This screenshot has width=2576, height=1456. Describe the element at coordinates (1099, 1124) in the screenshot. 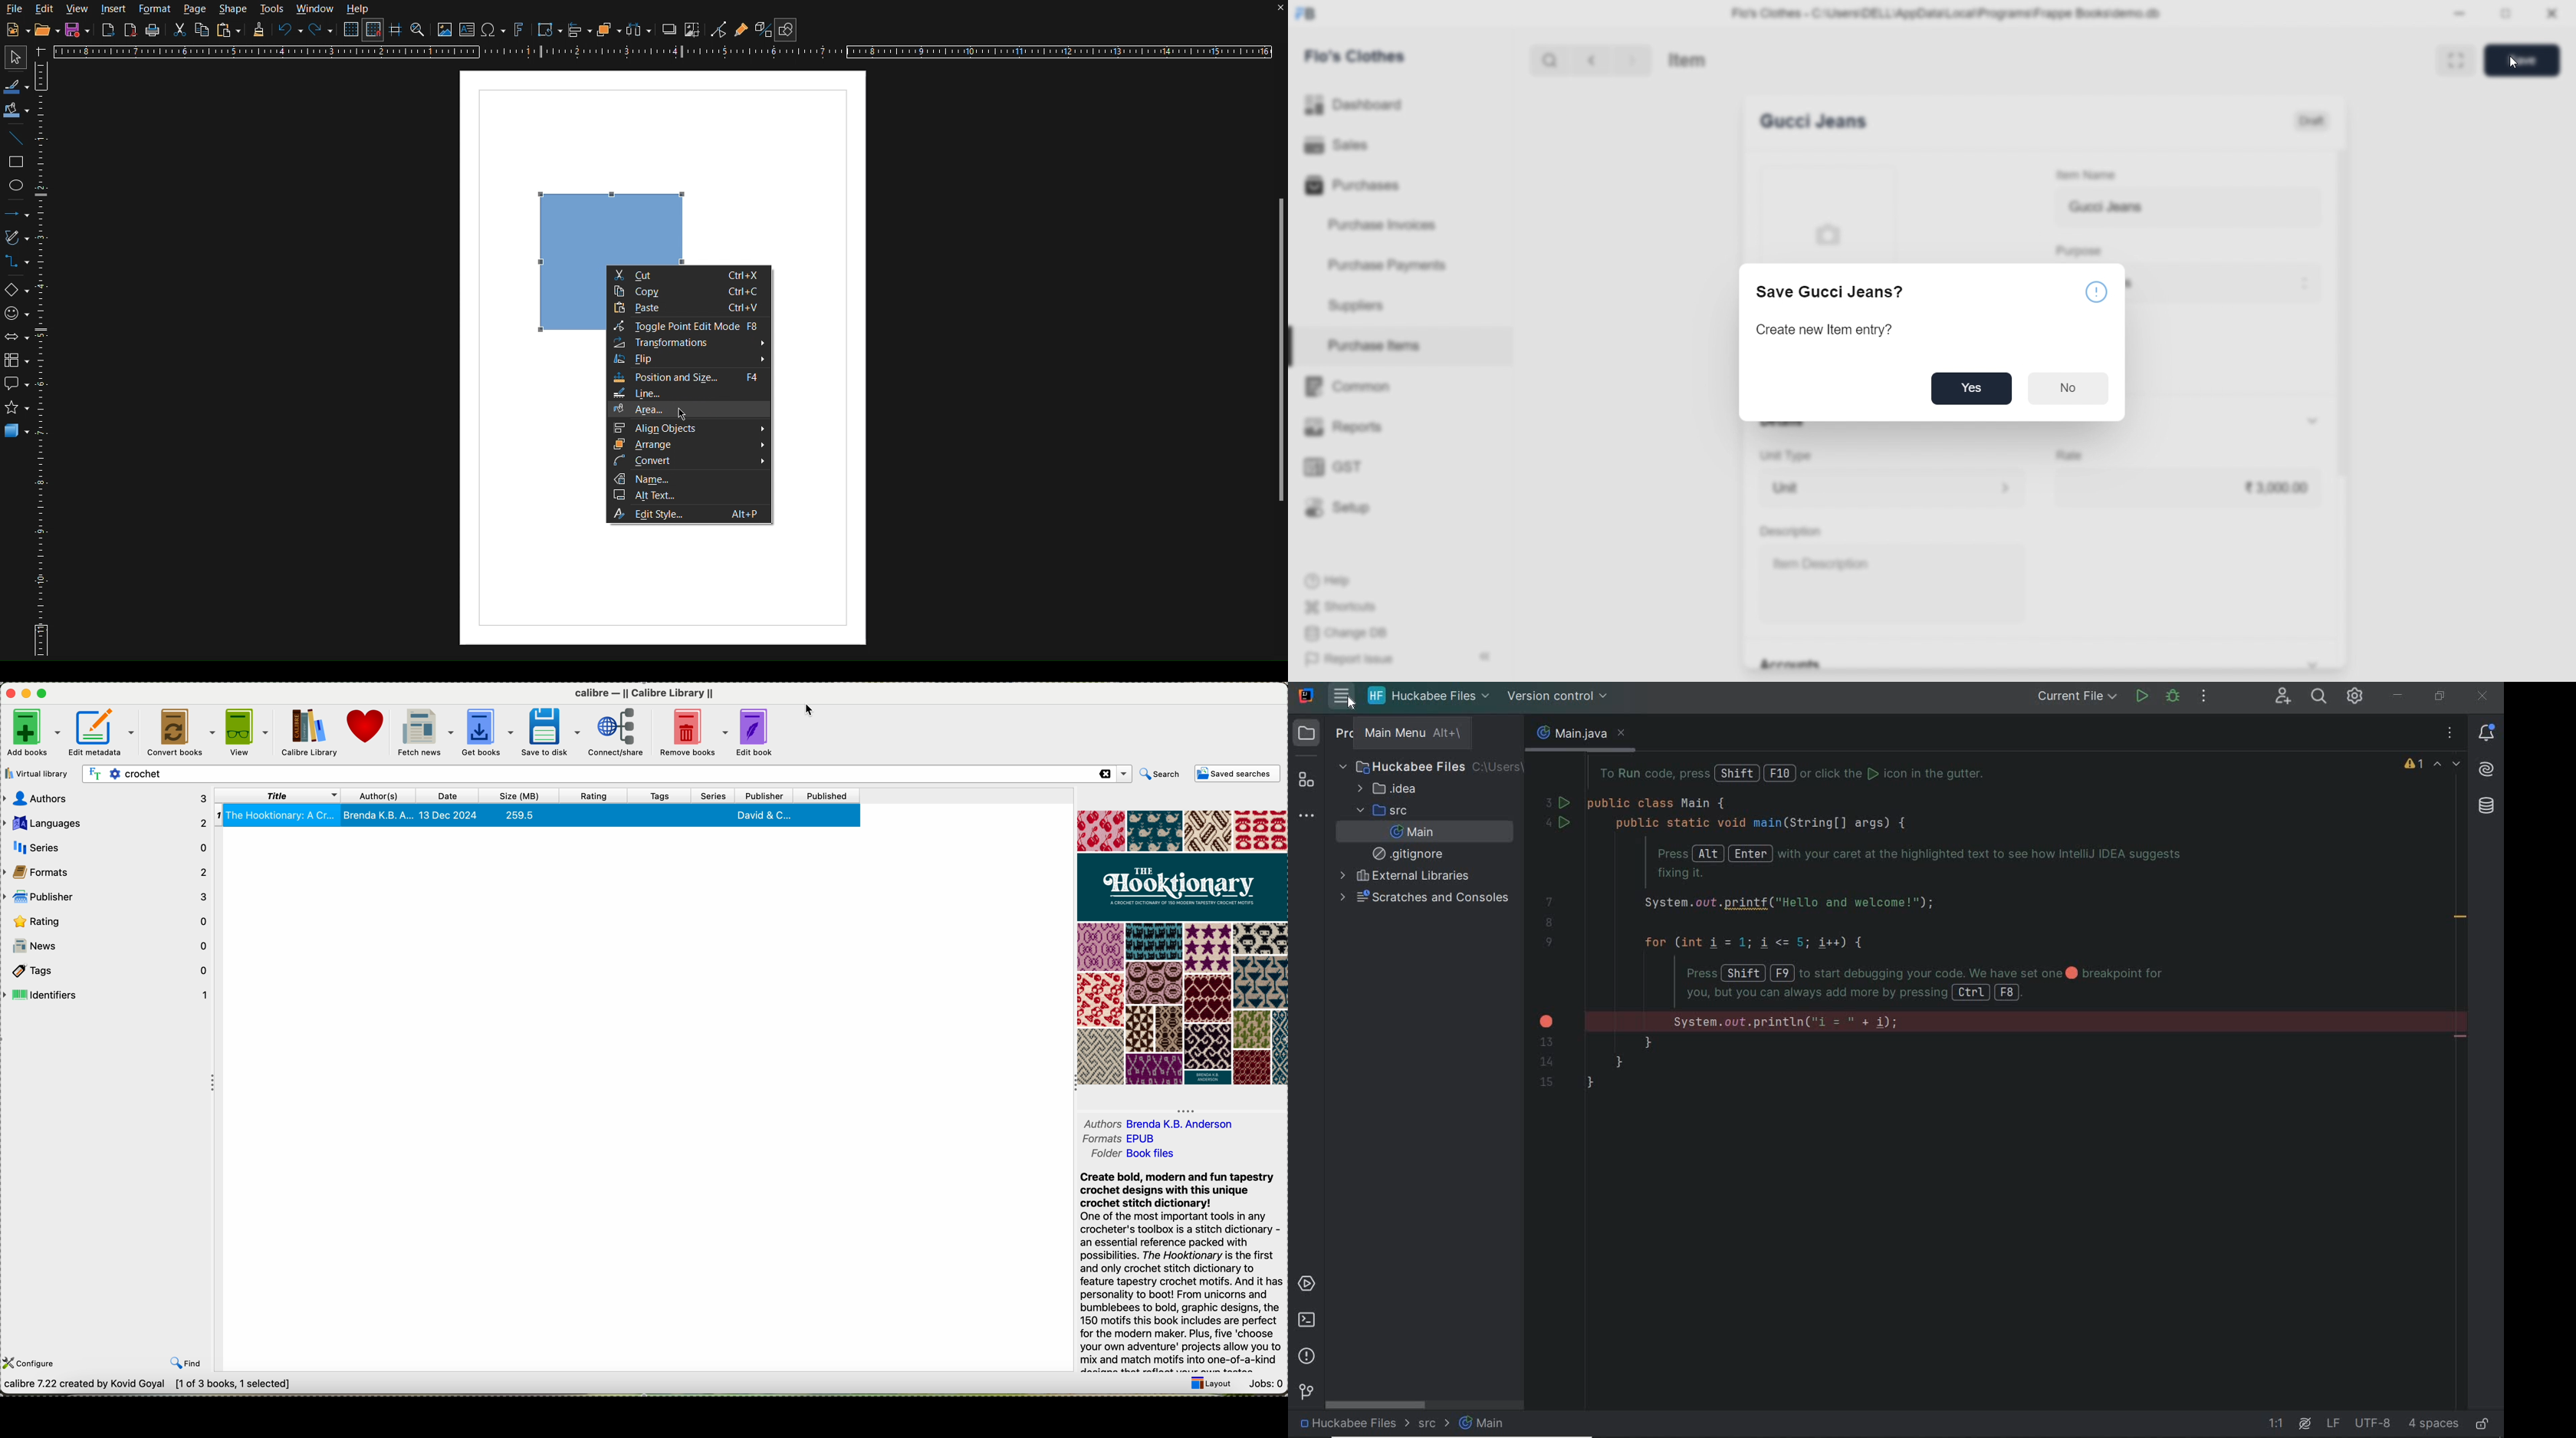

I see `authors` at that location.